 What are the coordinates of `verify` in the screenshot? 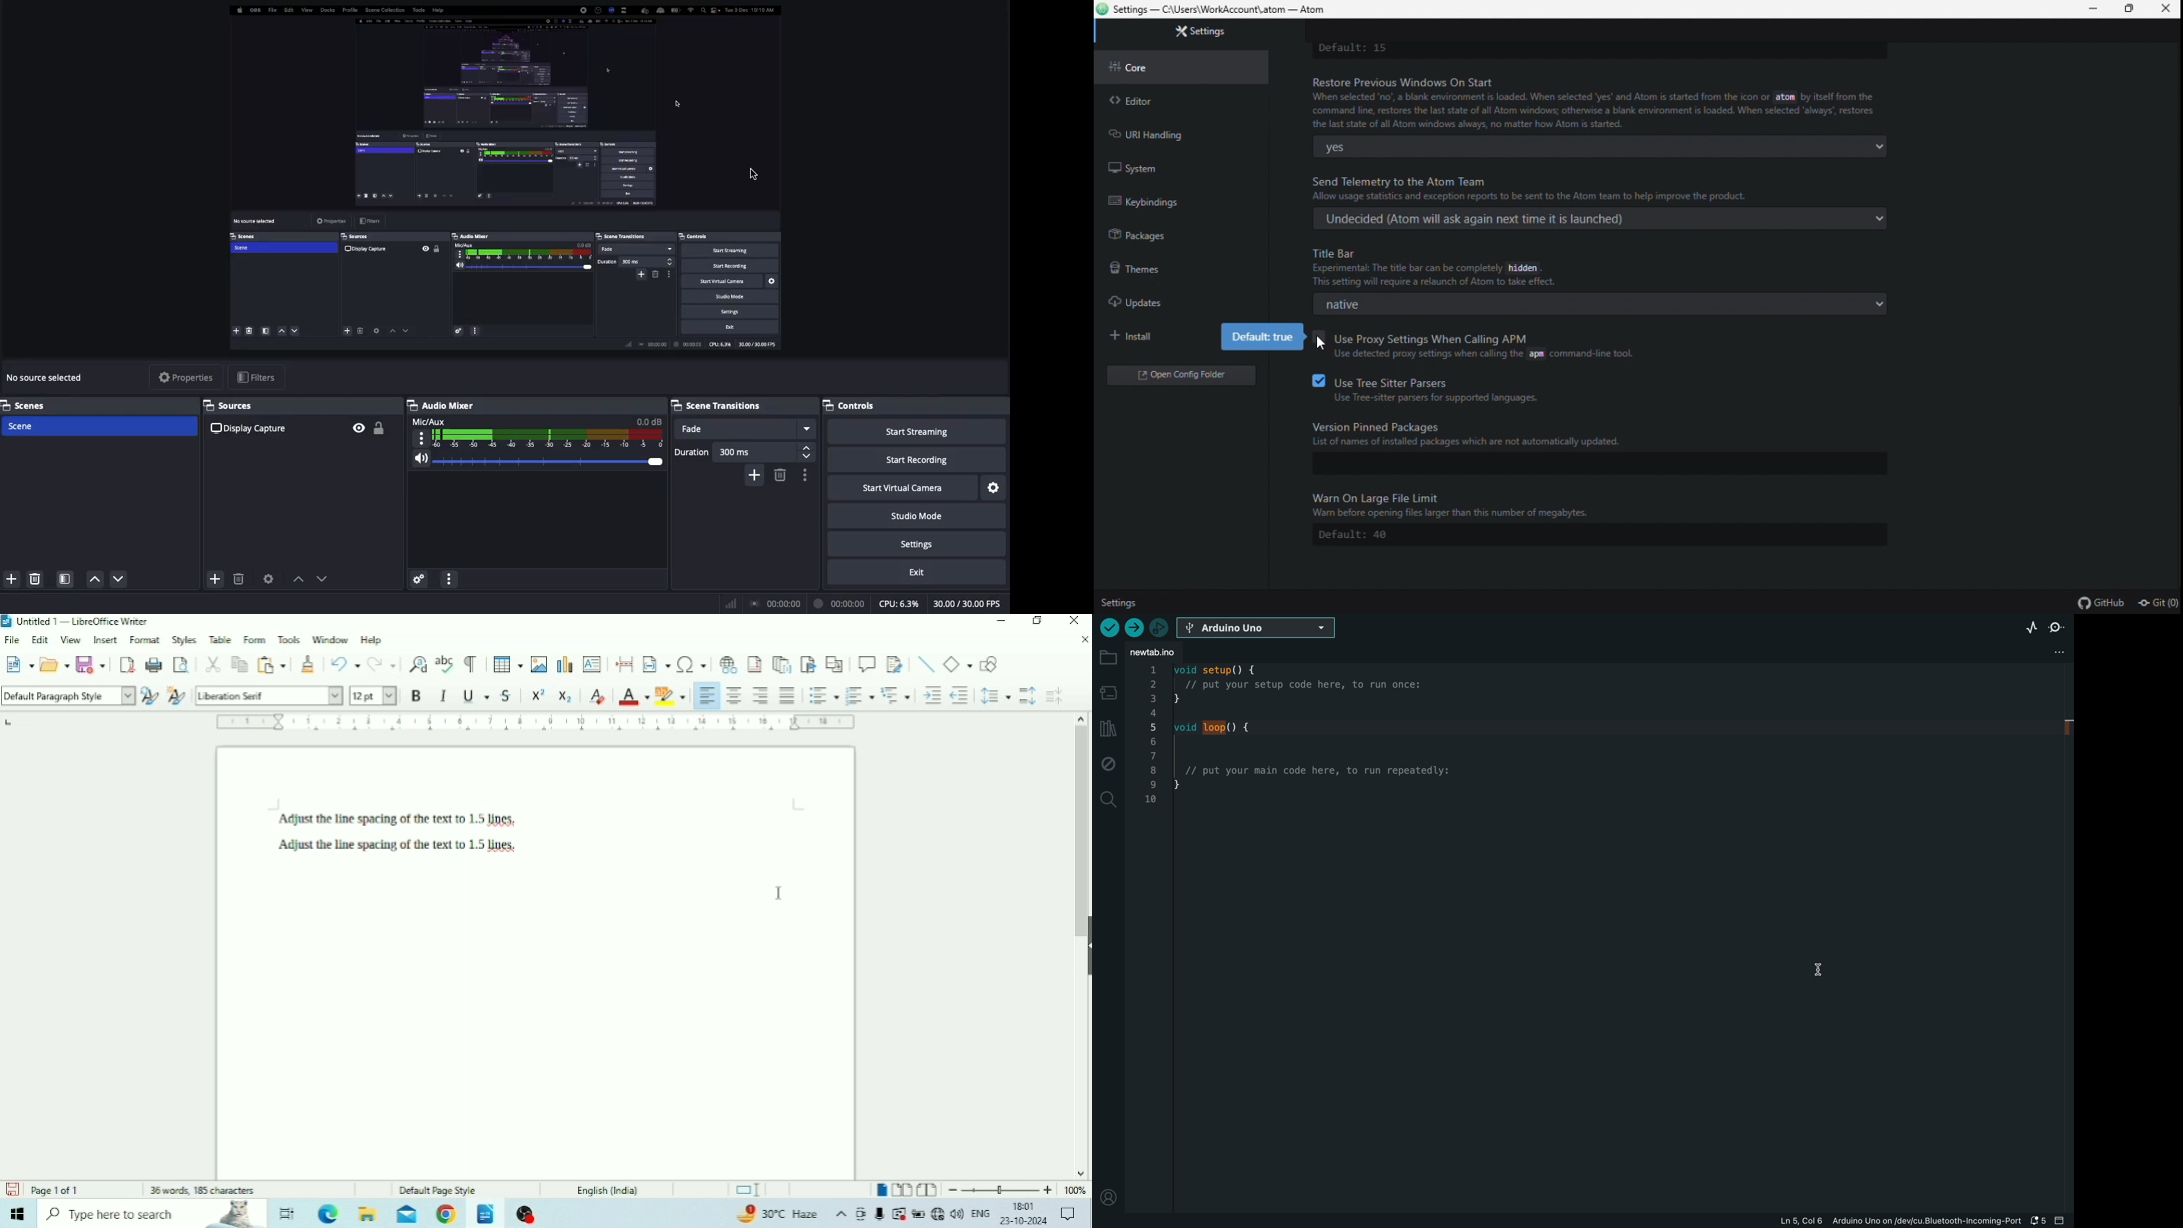 It's located at (1108, 628).